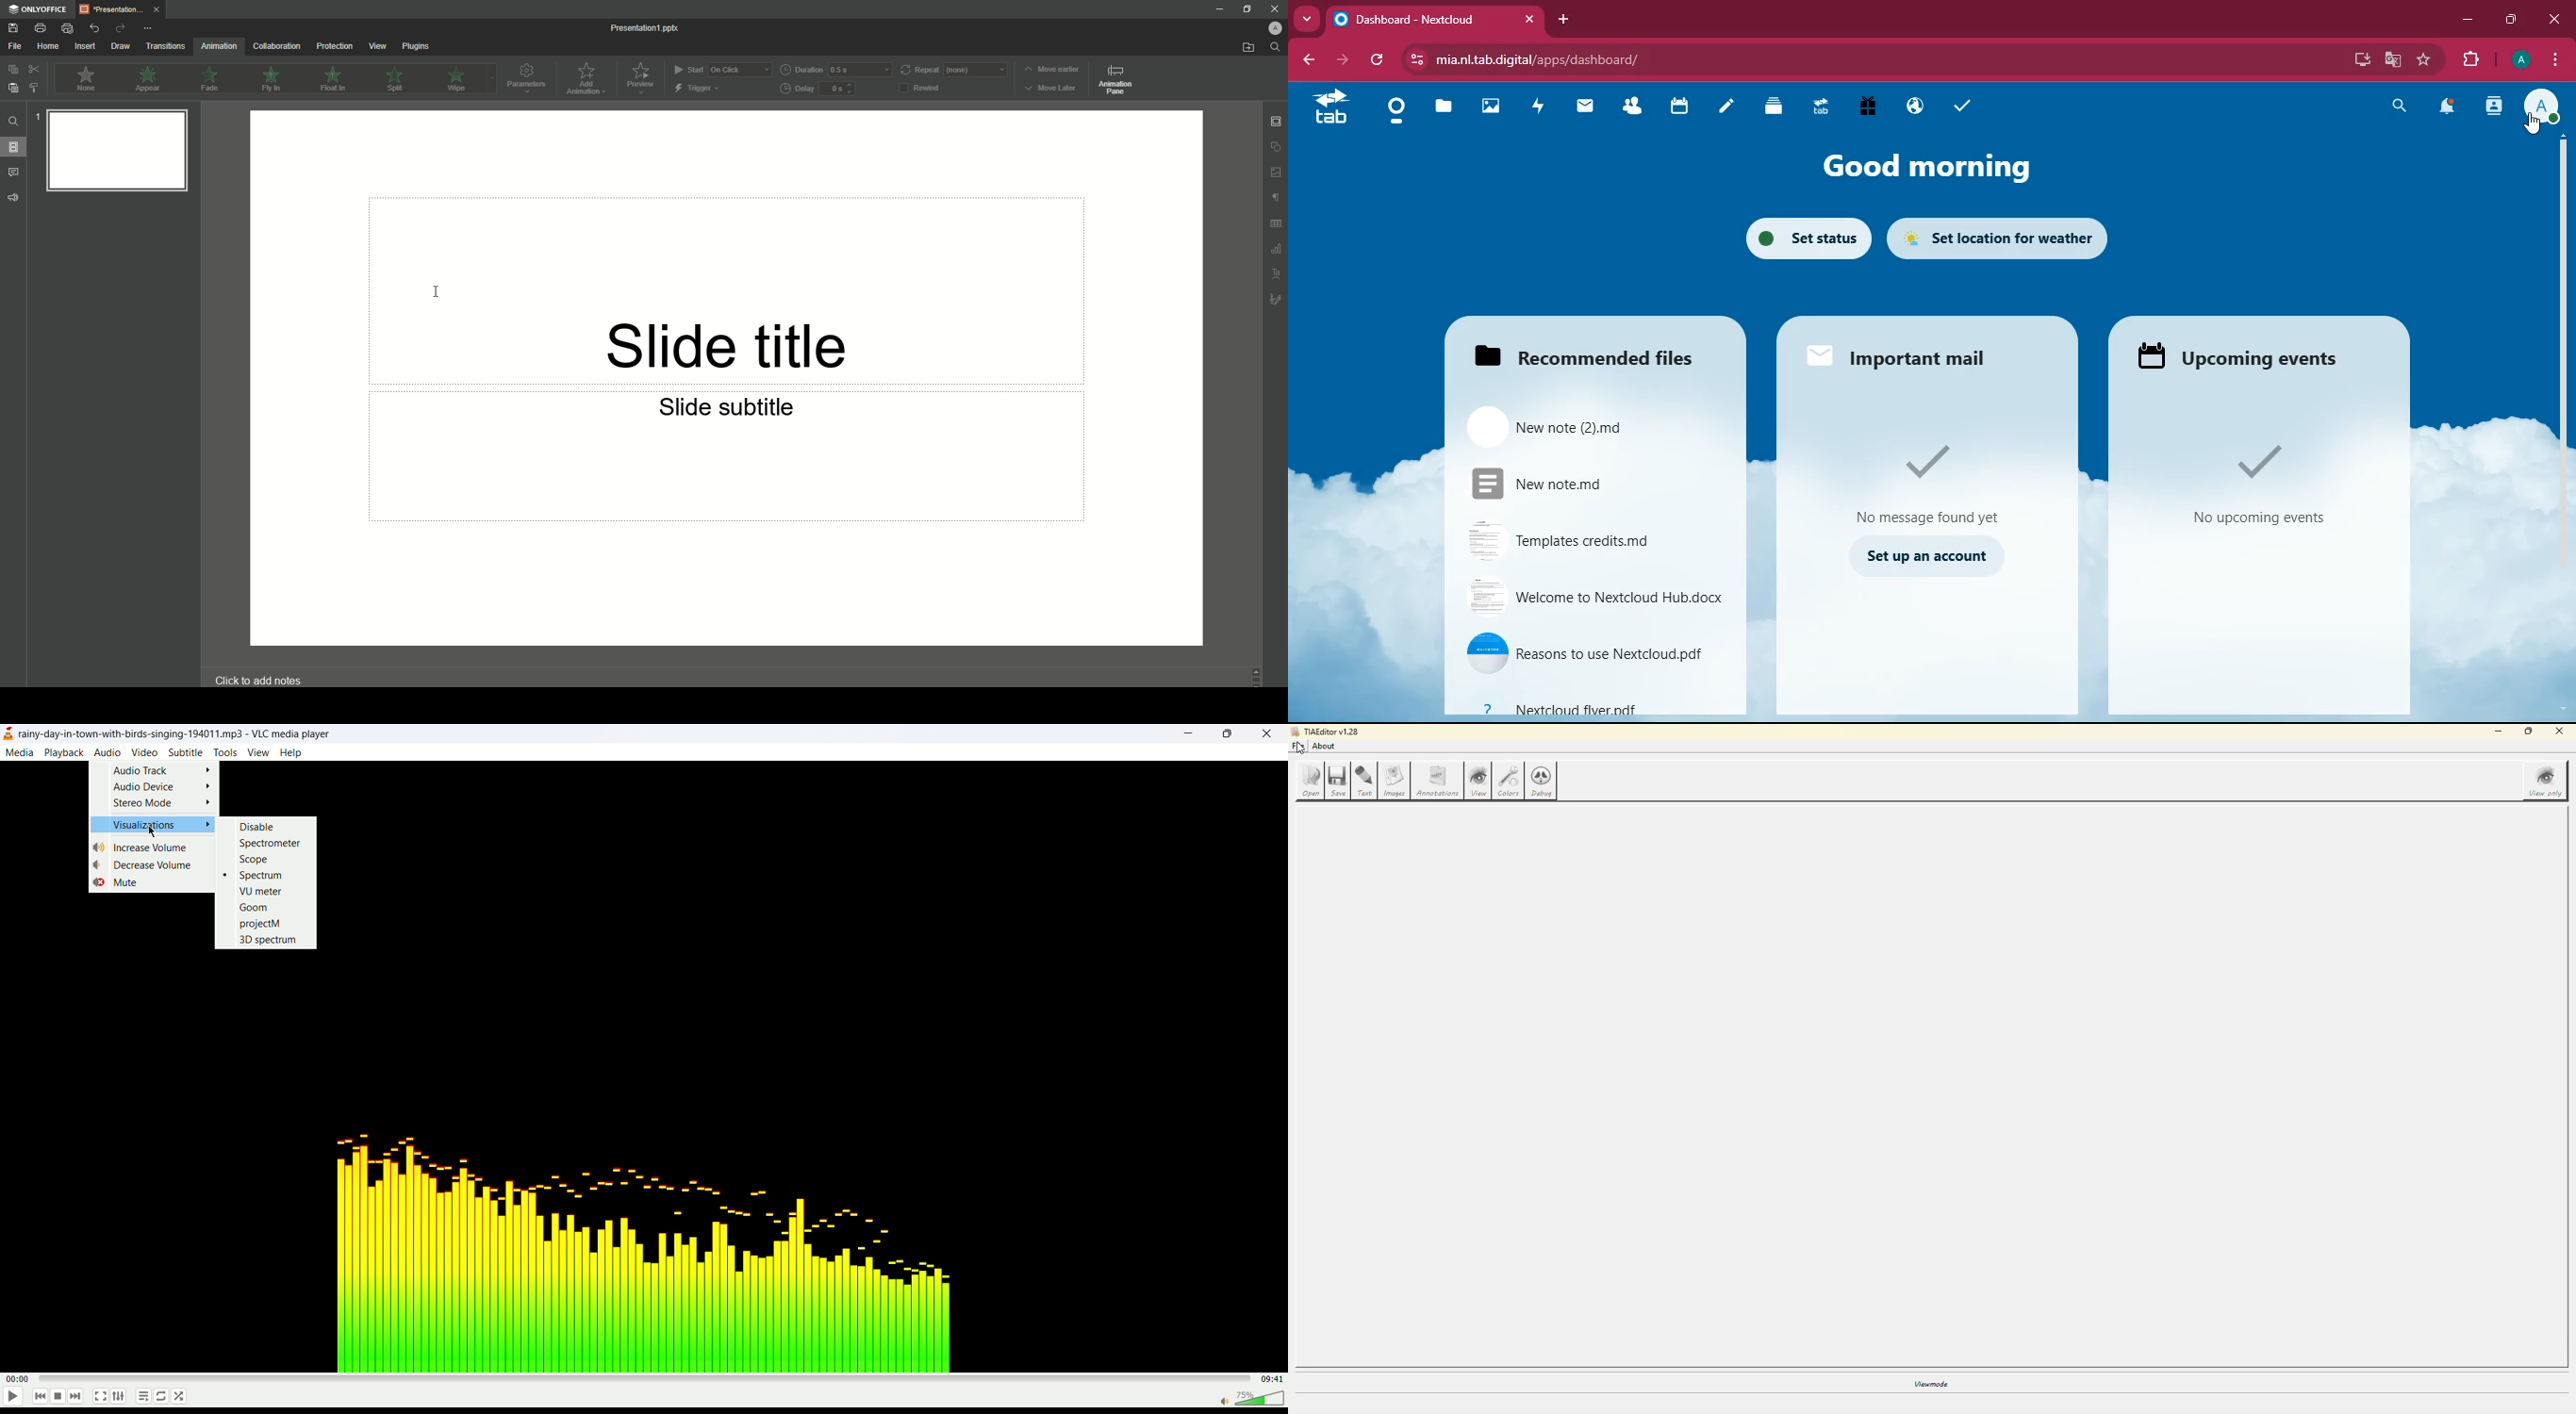  What do you see at coordinates (1723, 108) in the screenshot?
I see `notes` at bounding box center [1723, 108].